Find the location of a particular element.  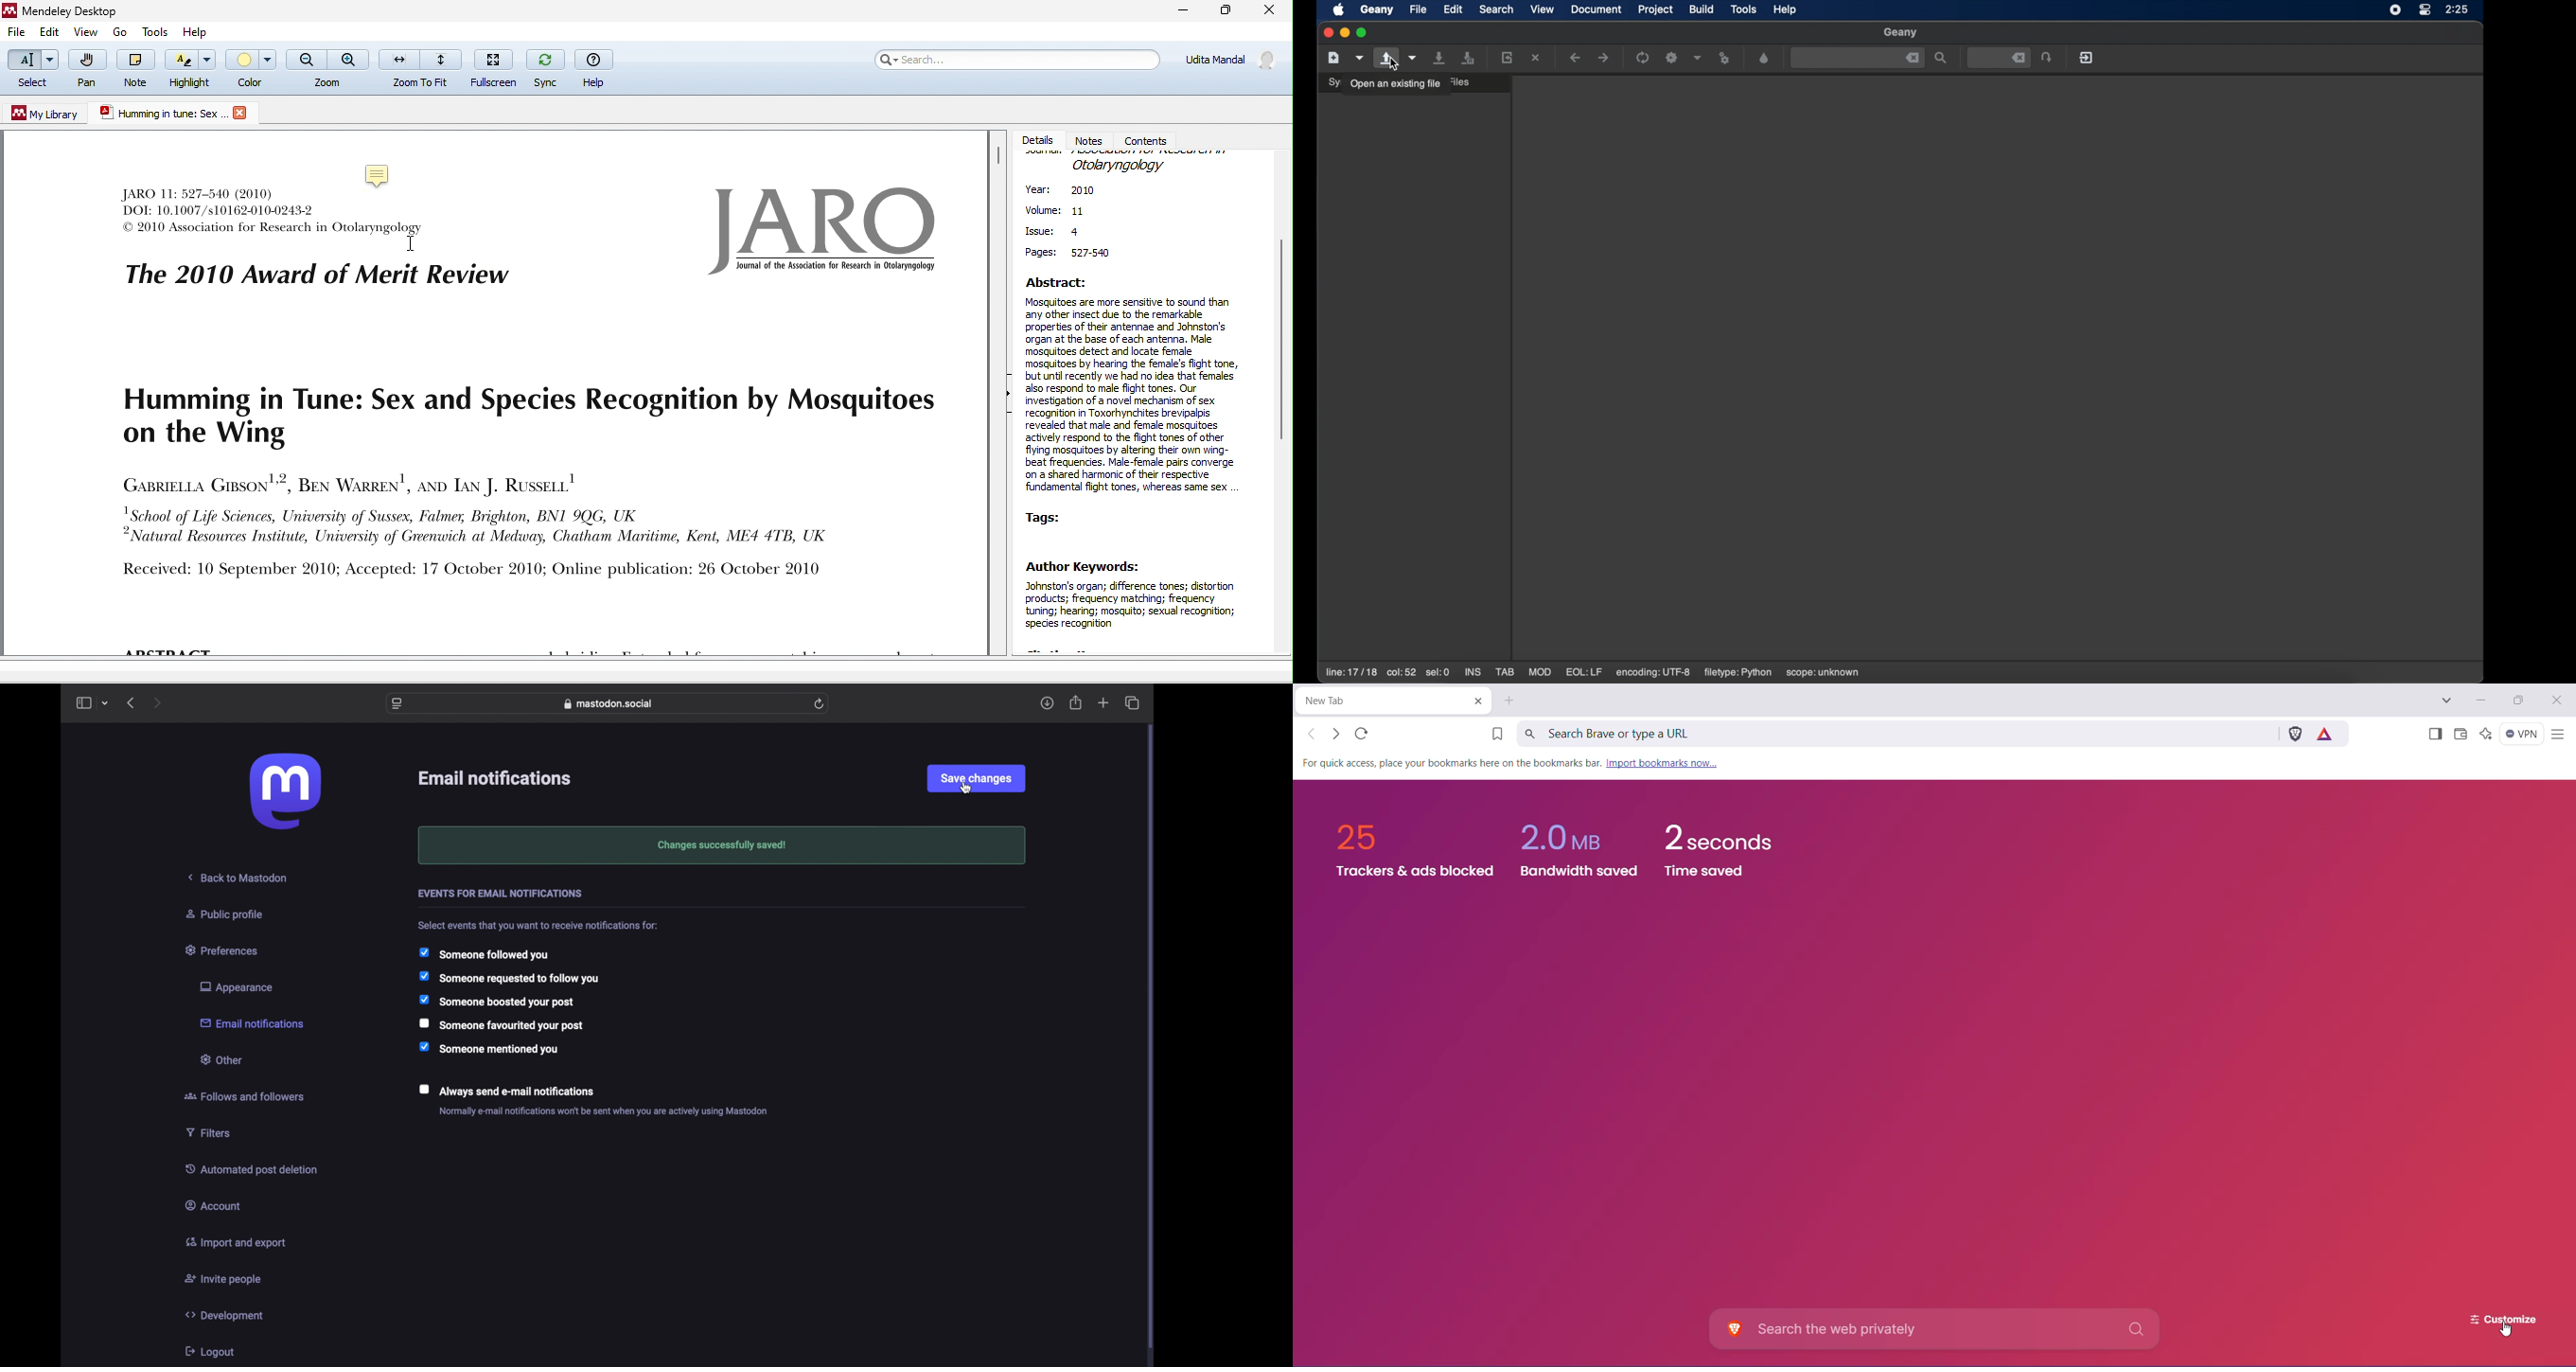

help is located at coordinates (197, 32).